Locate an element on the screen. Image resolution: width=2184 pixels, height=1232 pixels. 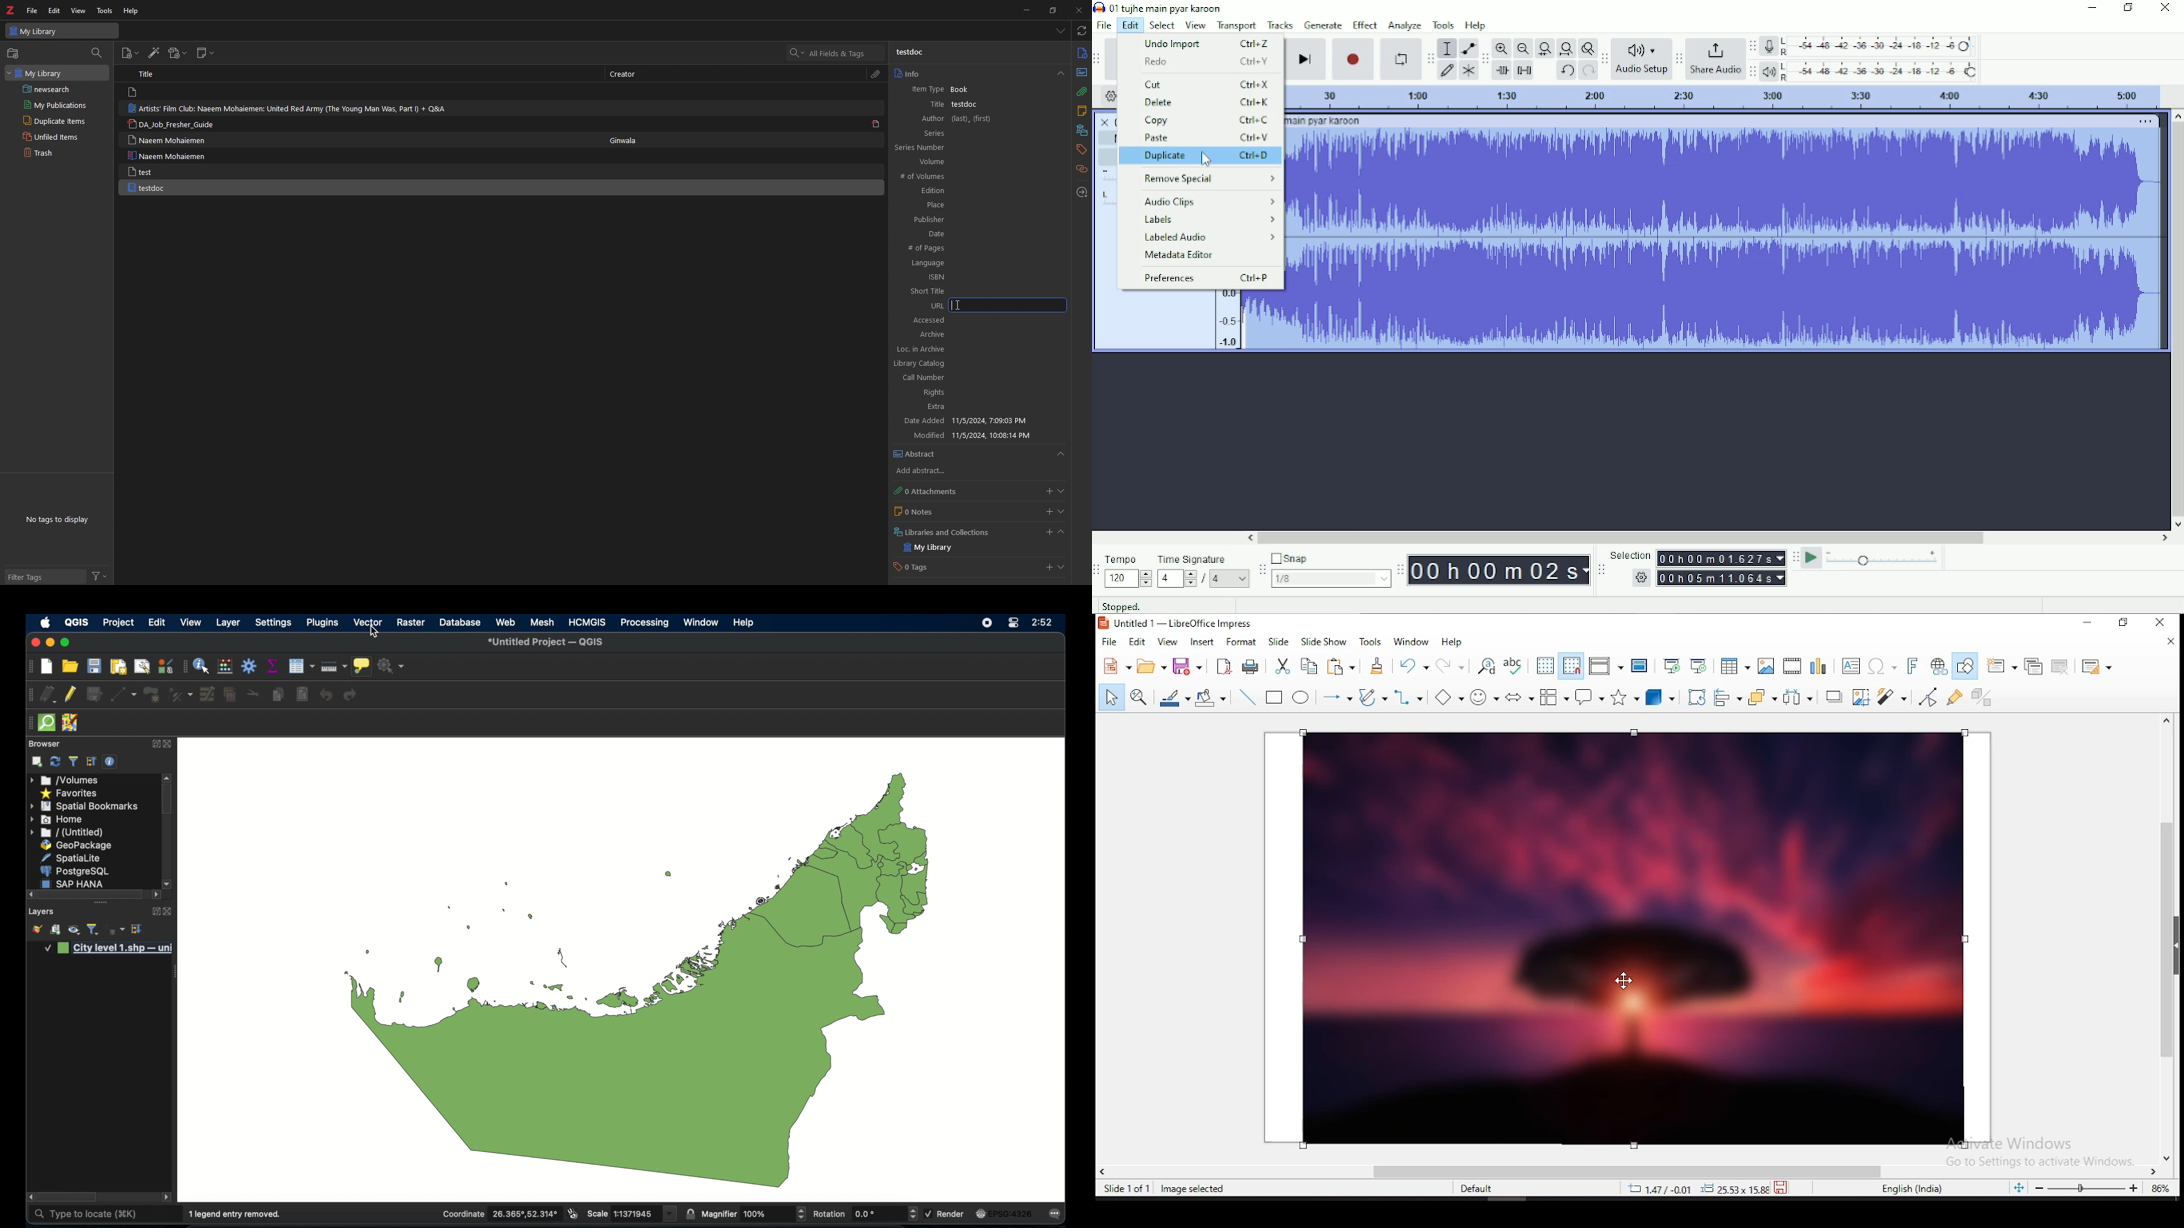
notes is located at coordinates (1081, 111).